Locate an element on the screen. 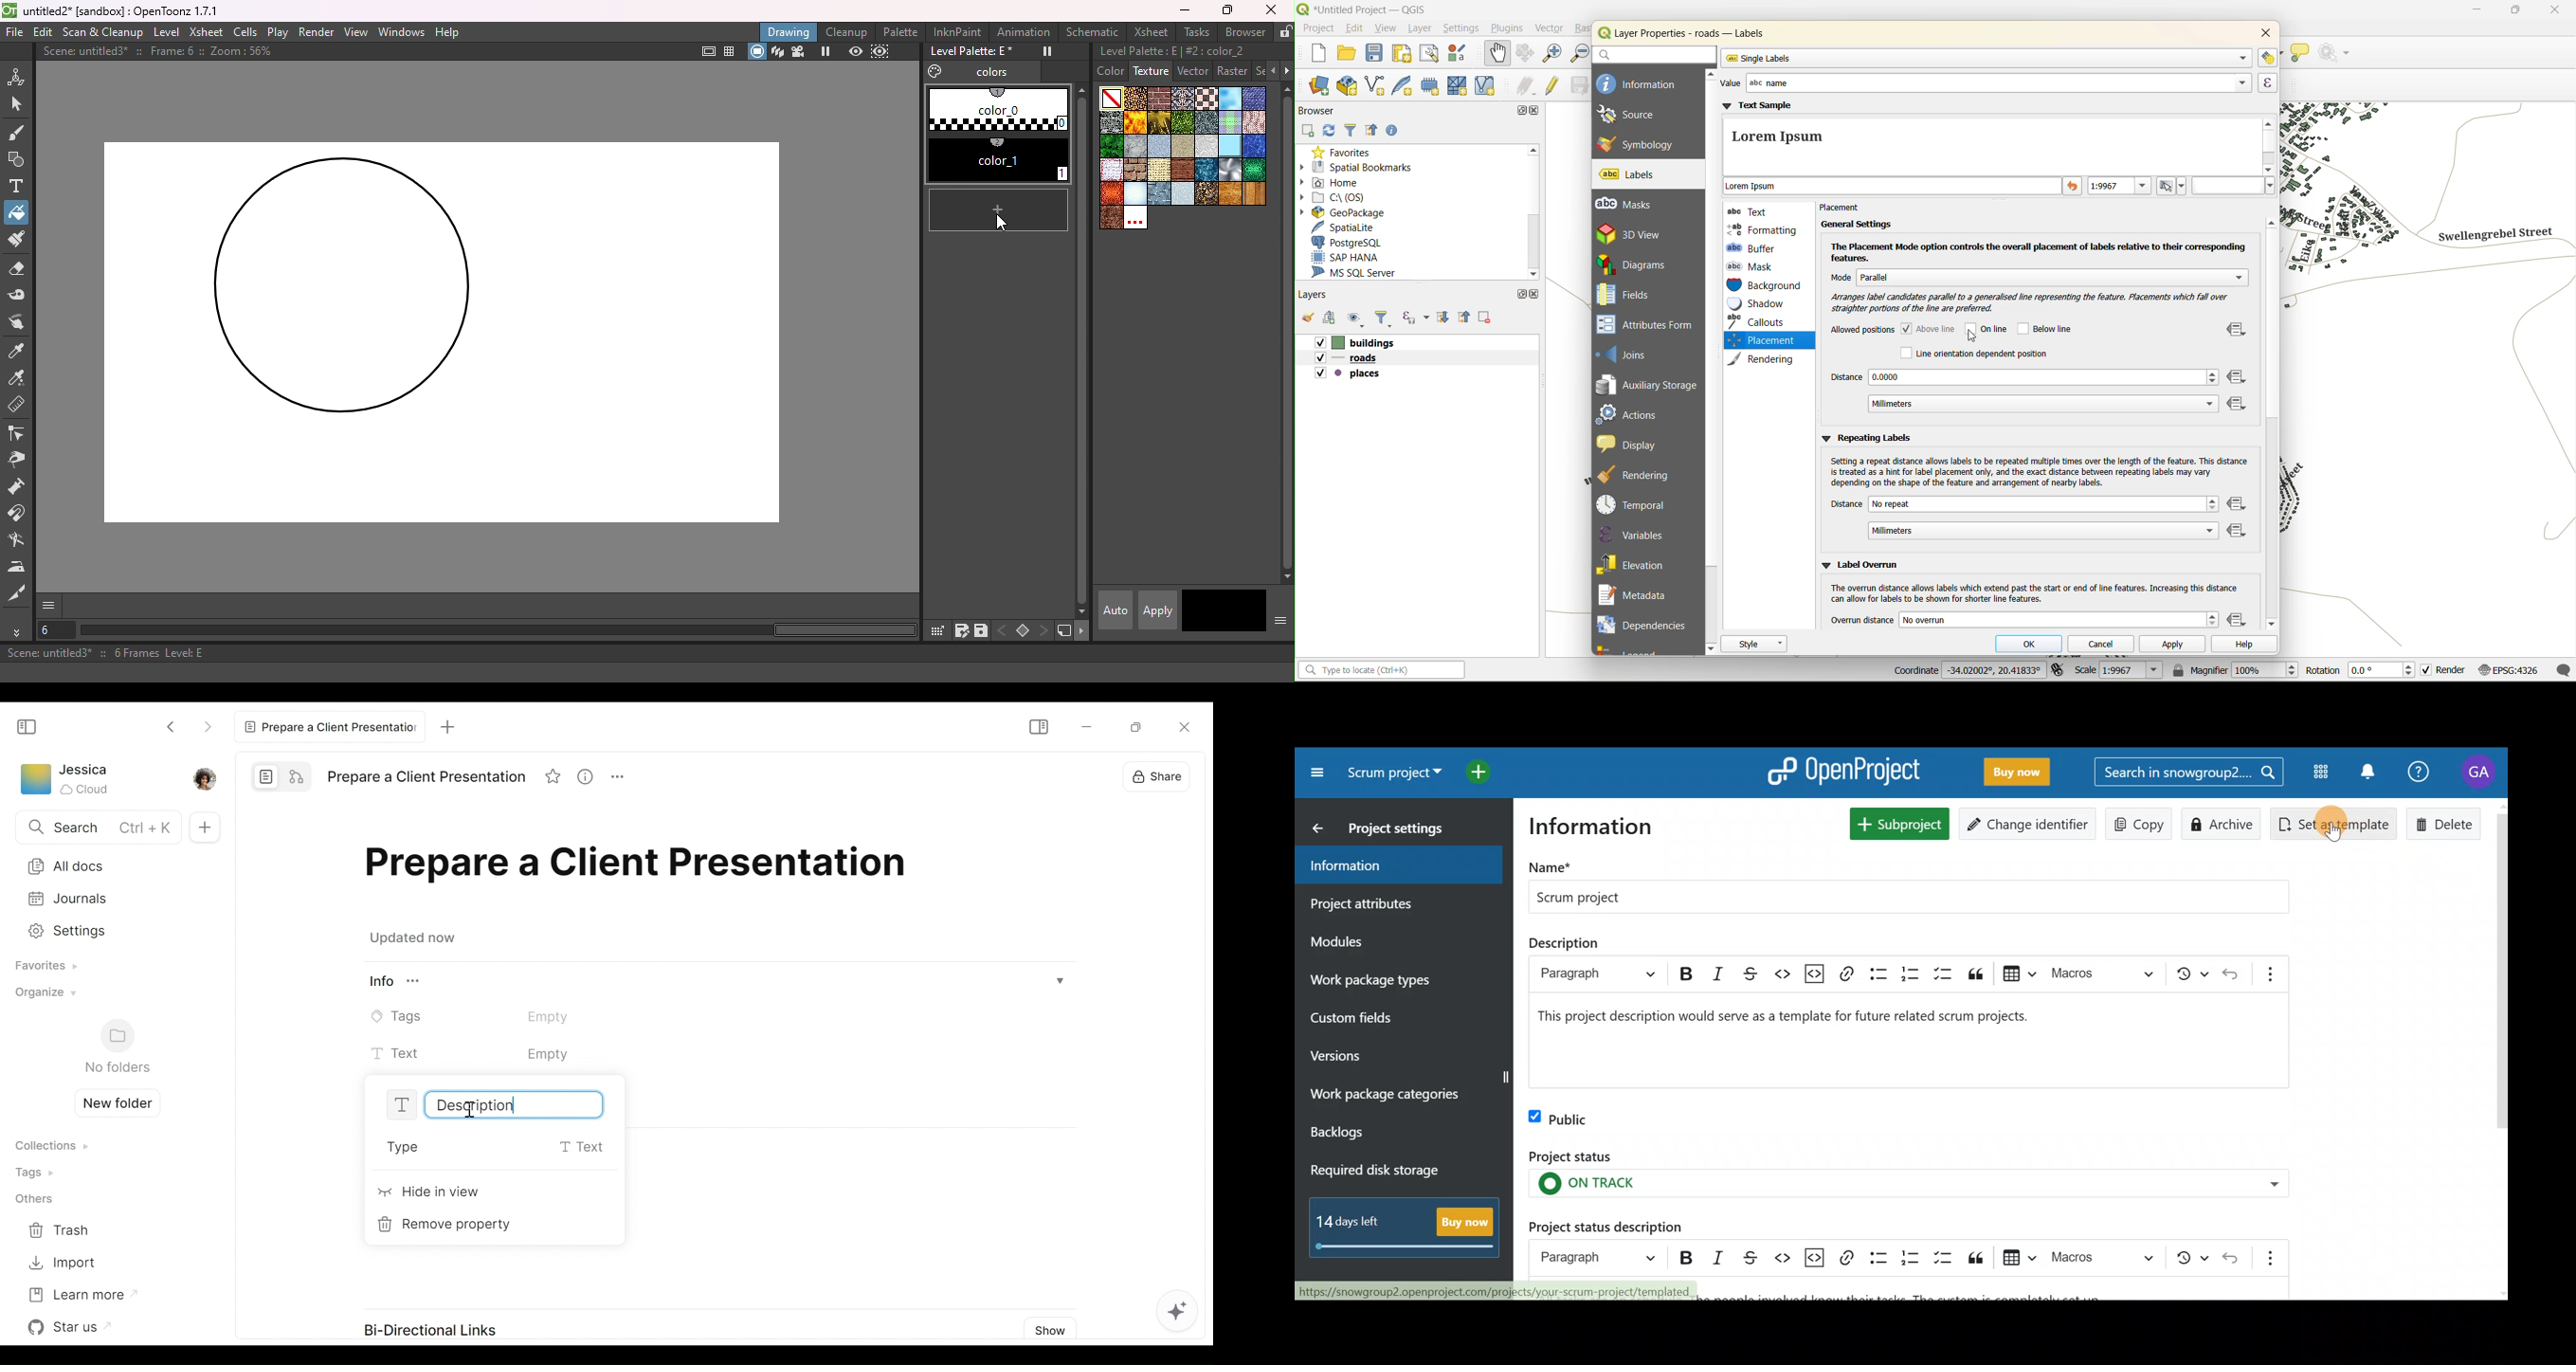 This screenshot has height=1372, width=2576. apply is located at coordinates (2175, 647).